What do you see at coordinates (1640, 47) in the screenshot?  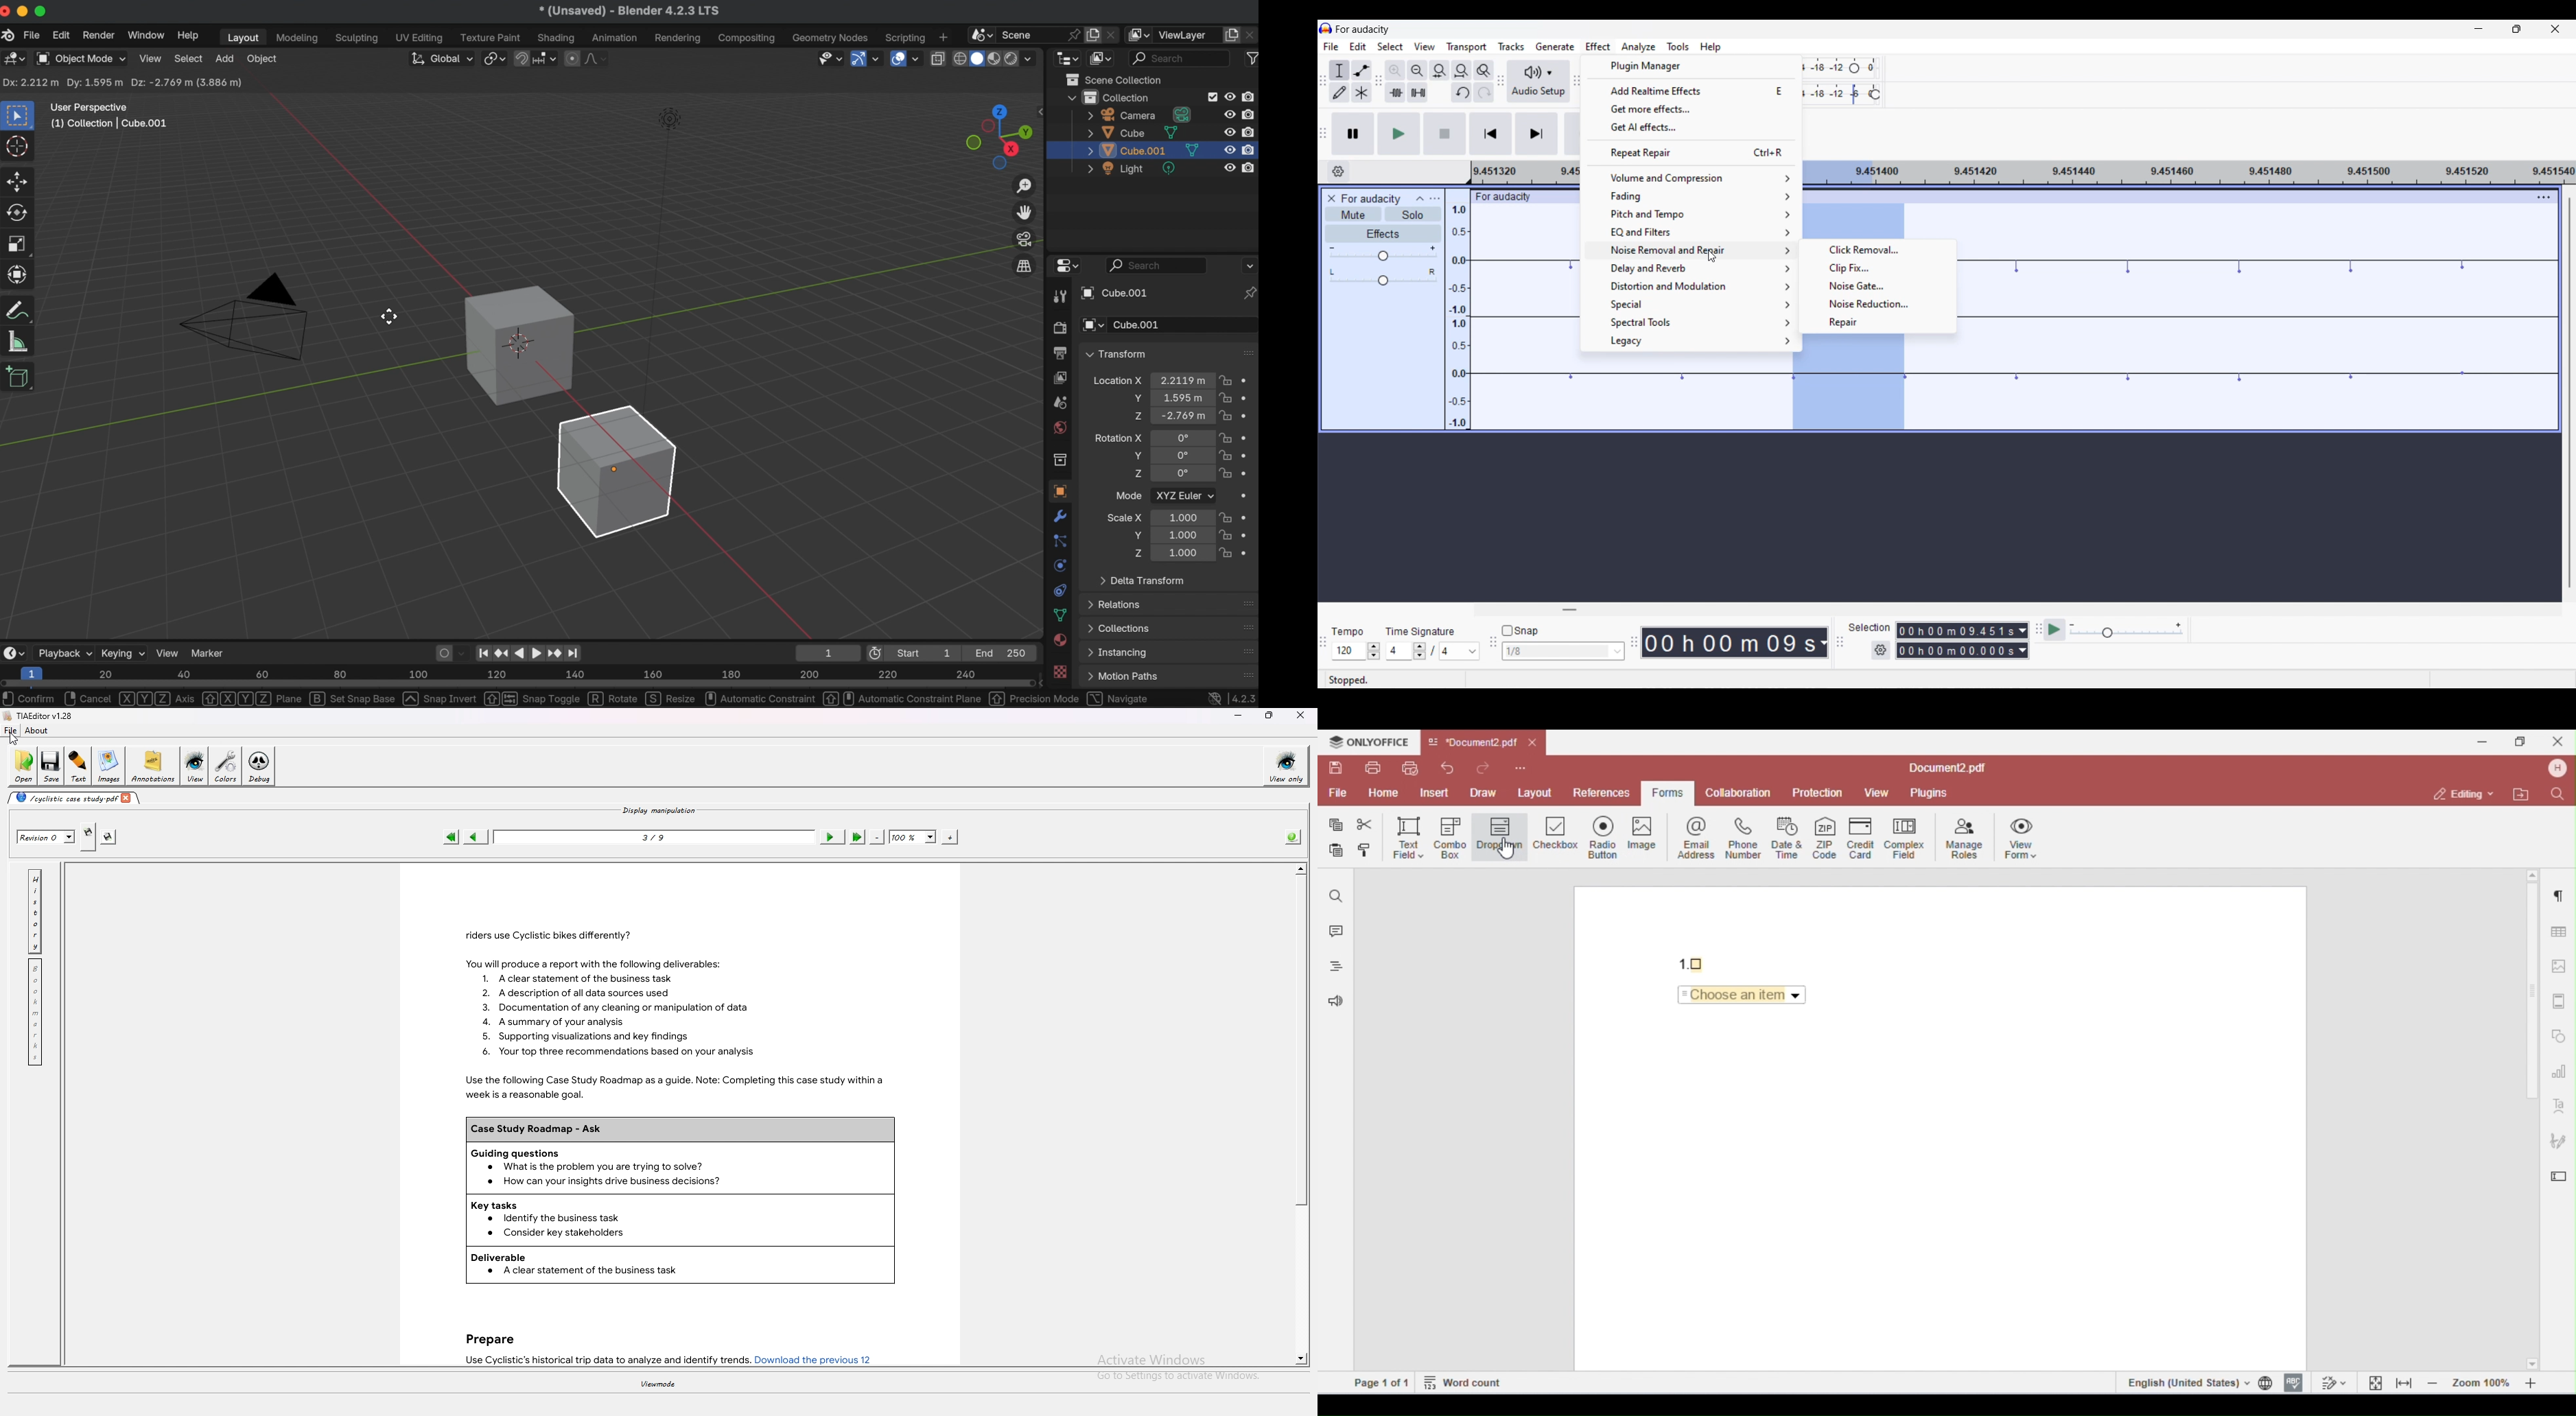 I see `Analyze menu` at bounding box center [1640, 47].